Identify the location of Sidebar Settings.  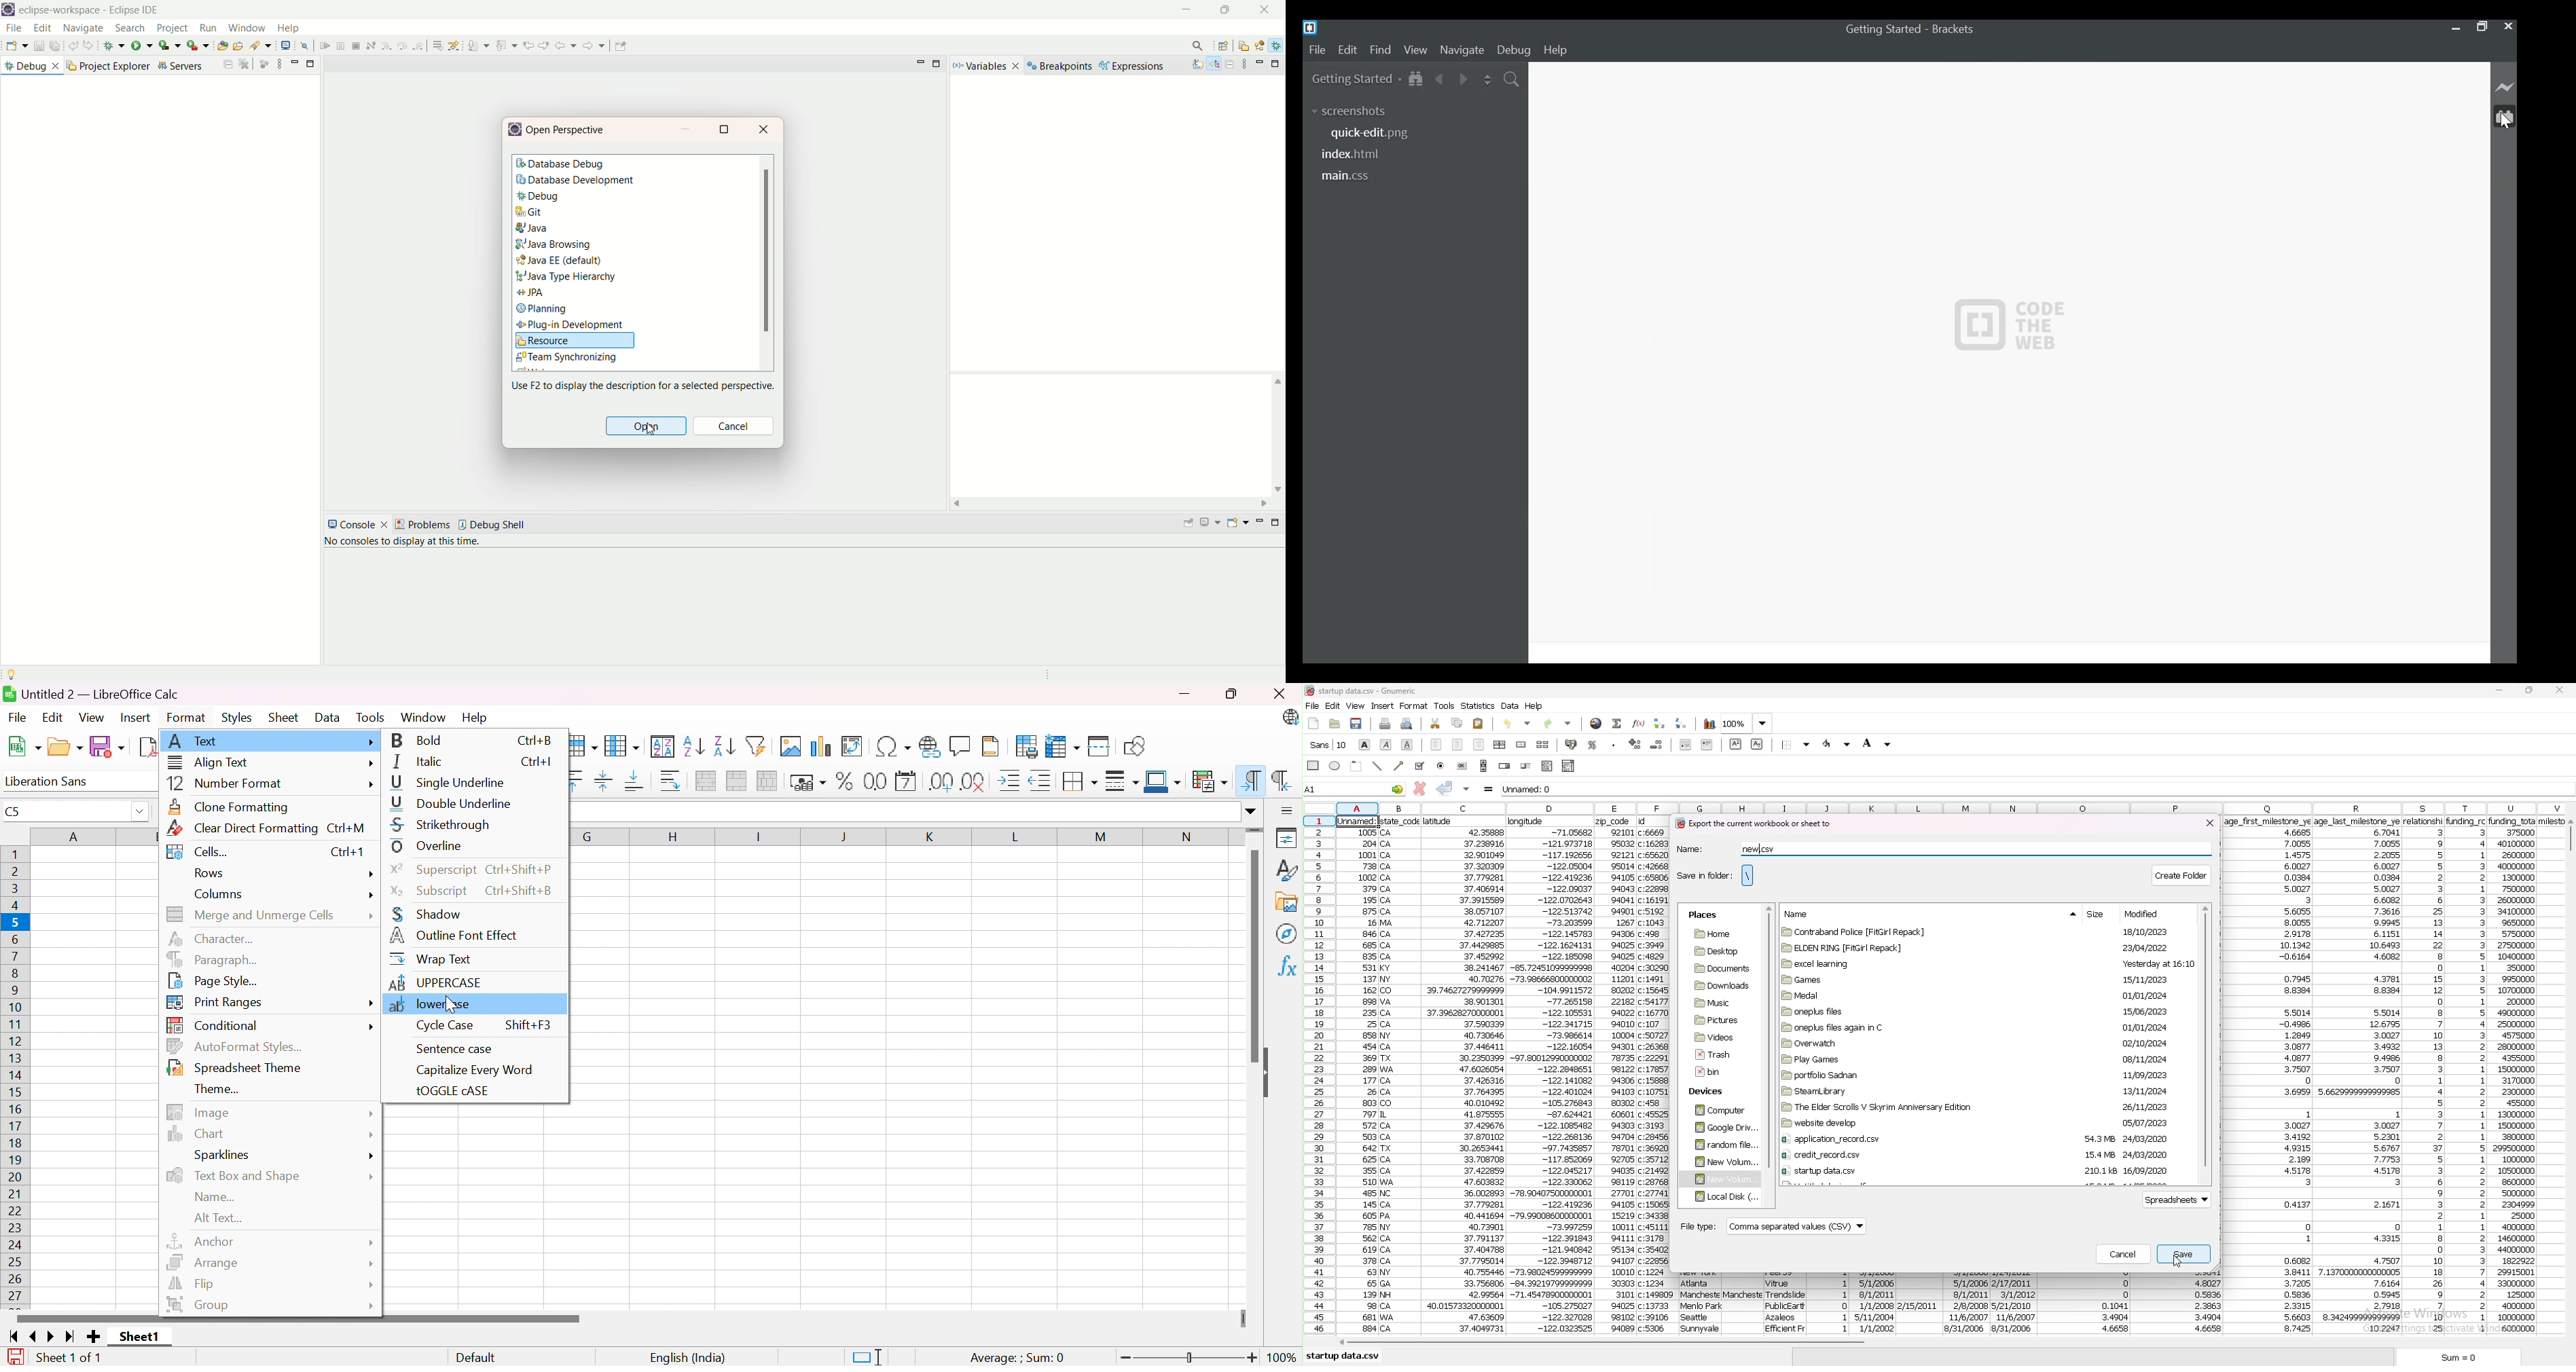
(1289, 808).